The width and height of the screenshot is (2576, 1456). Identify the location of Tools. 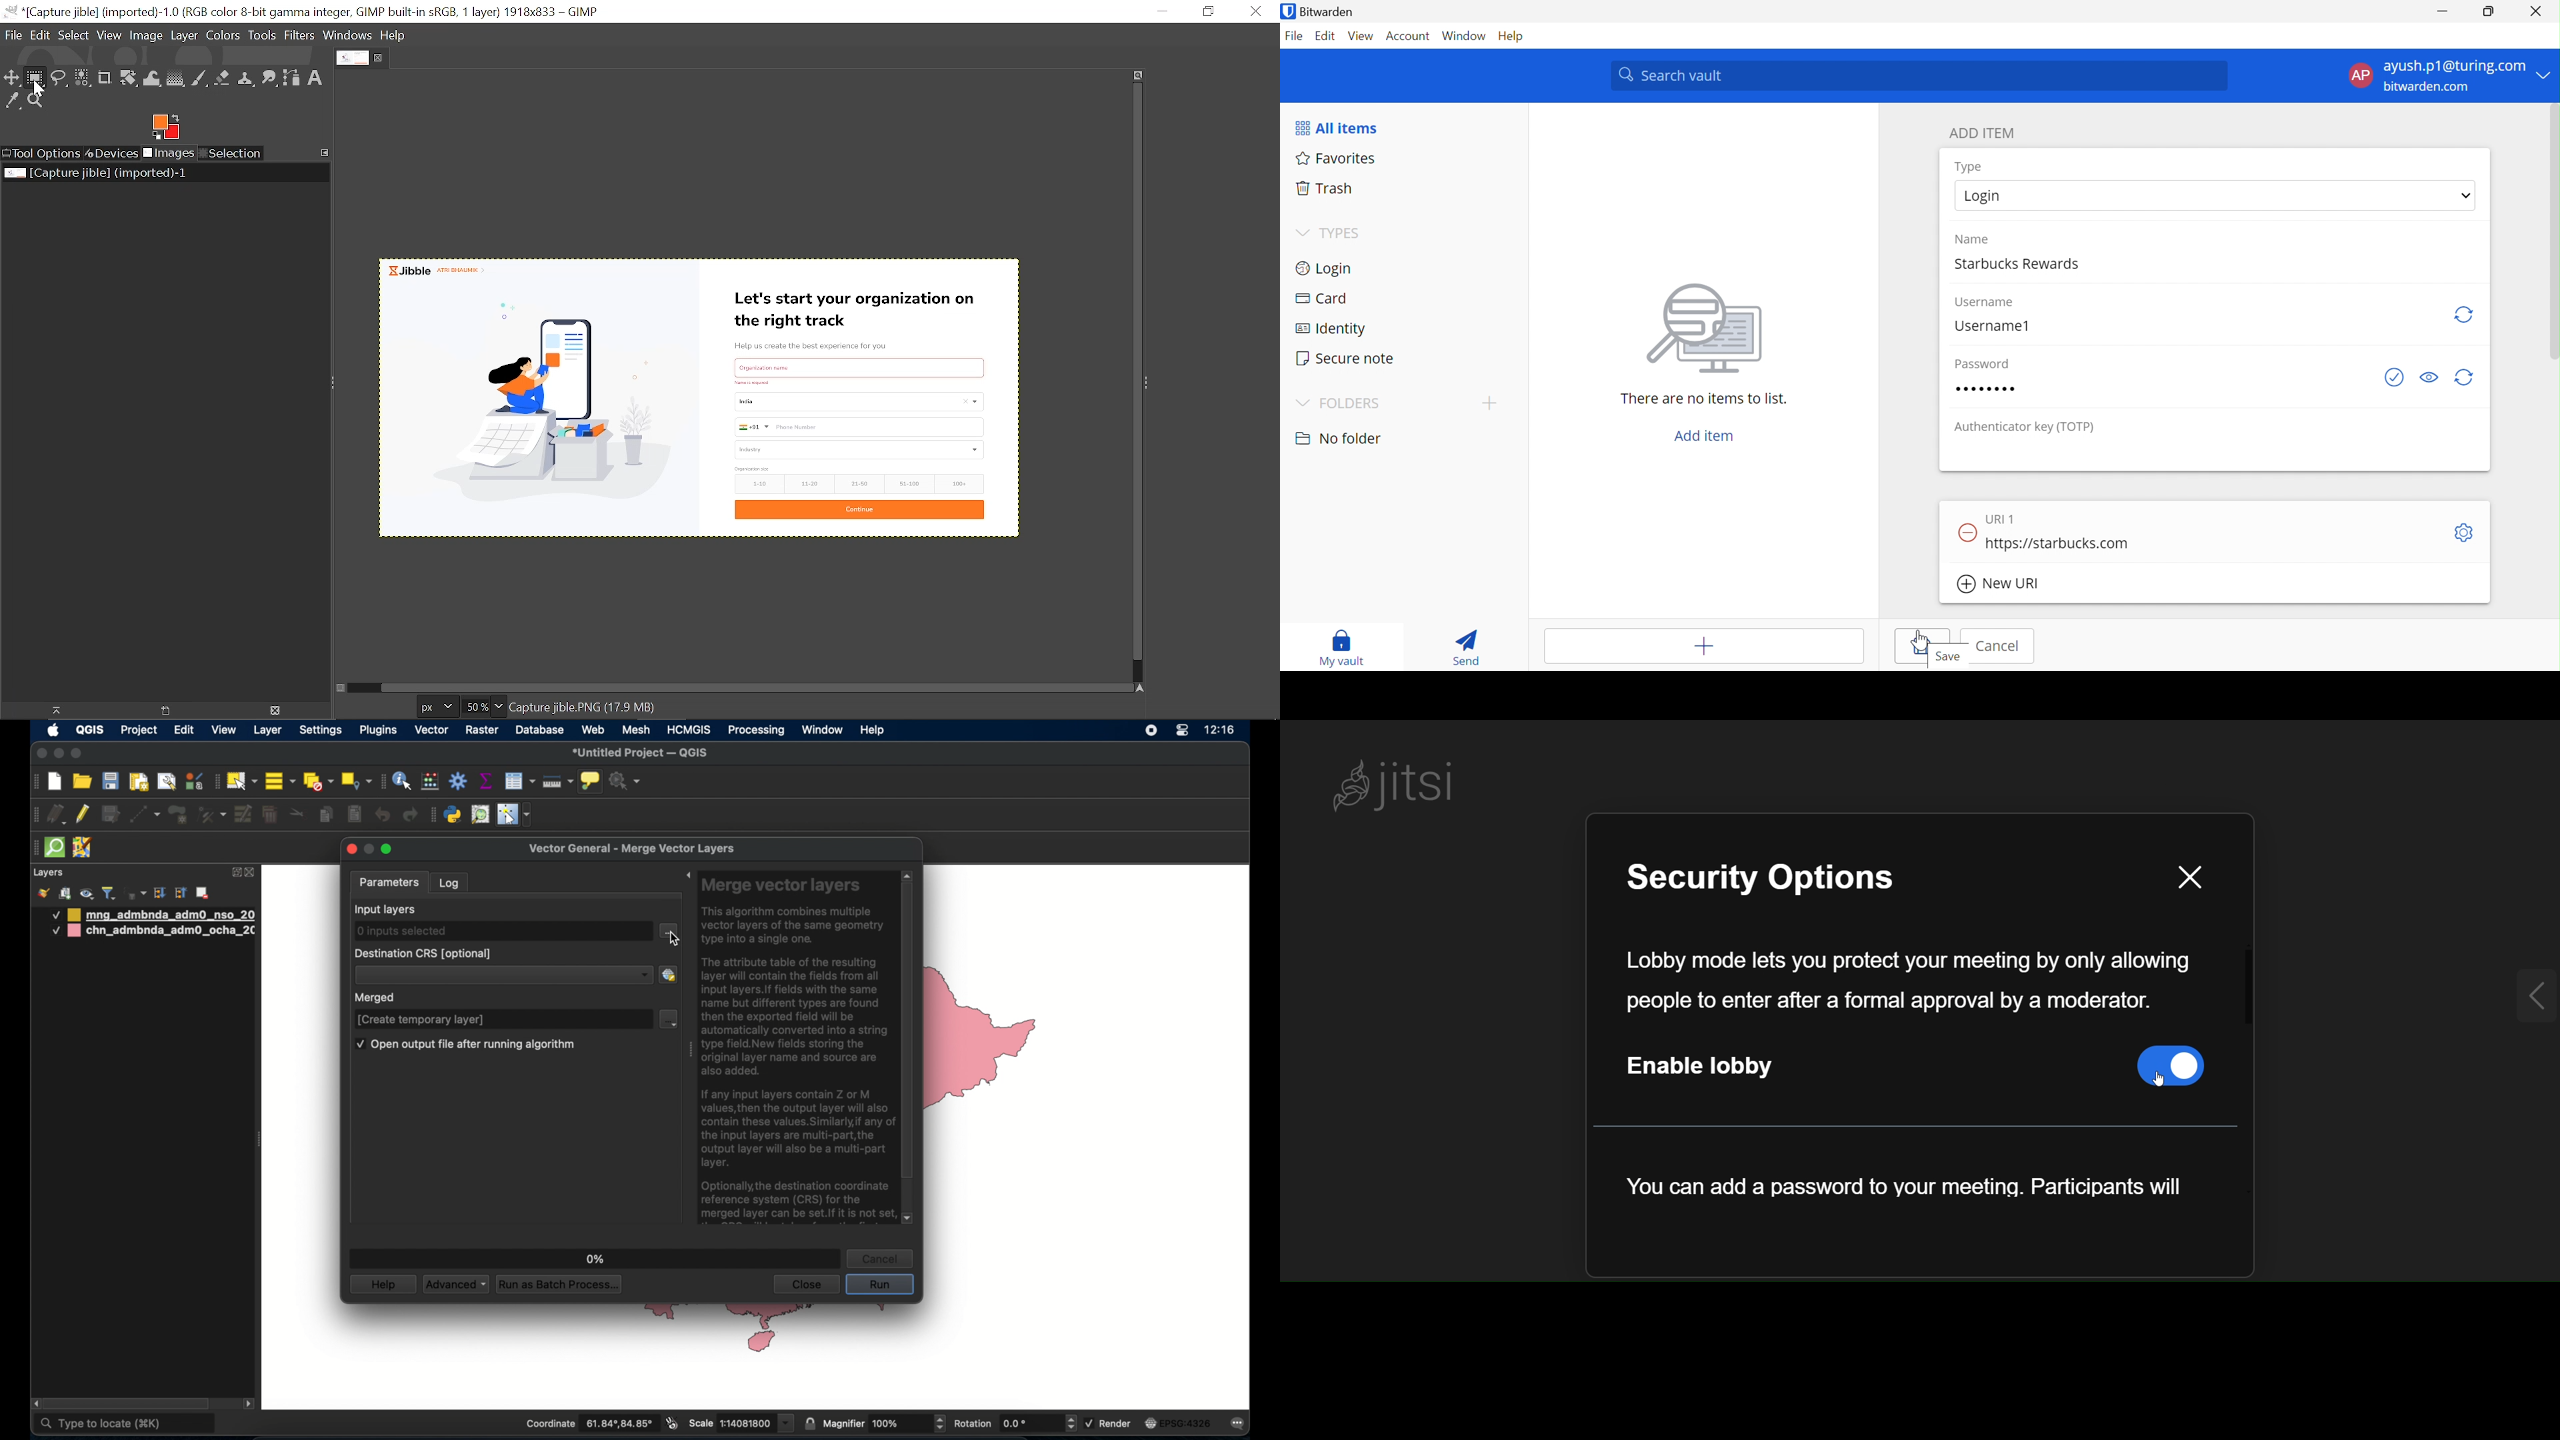
(263, 35).